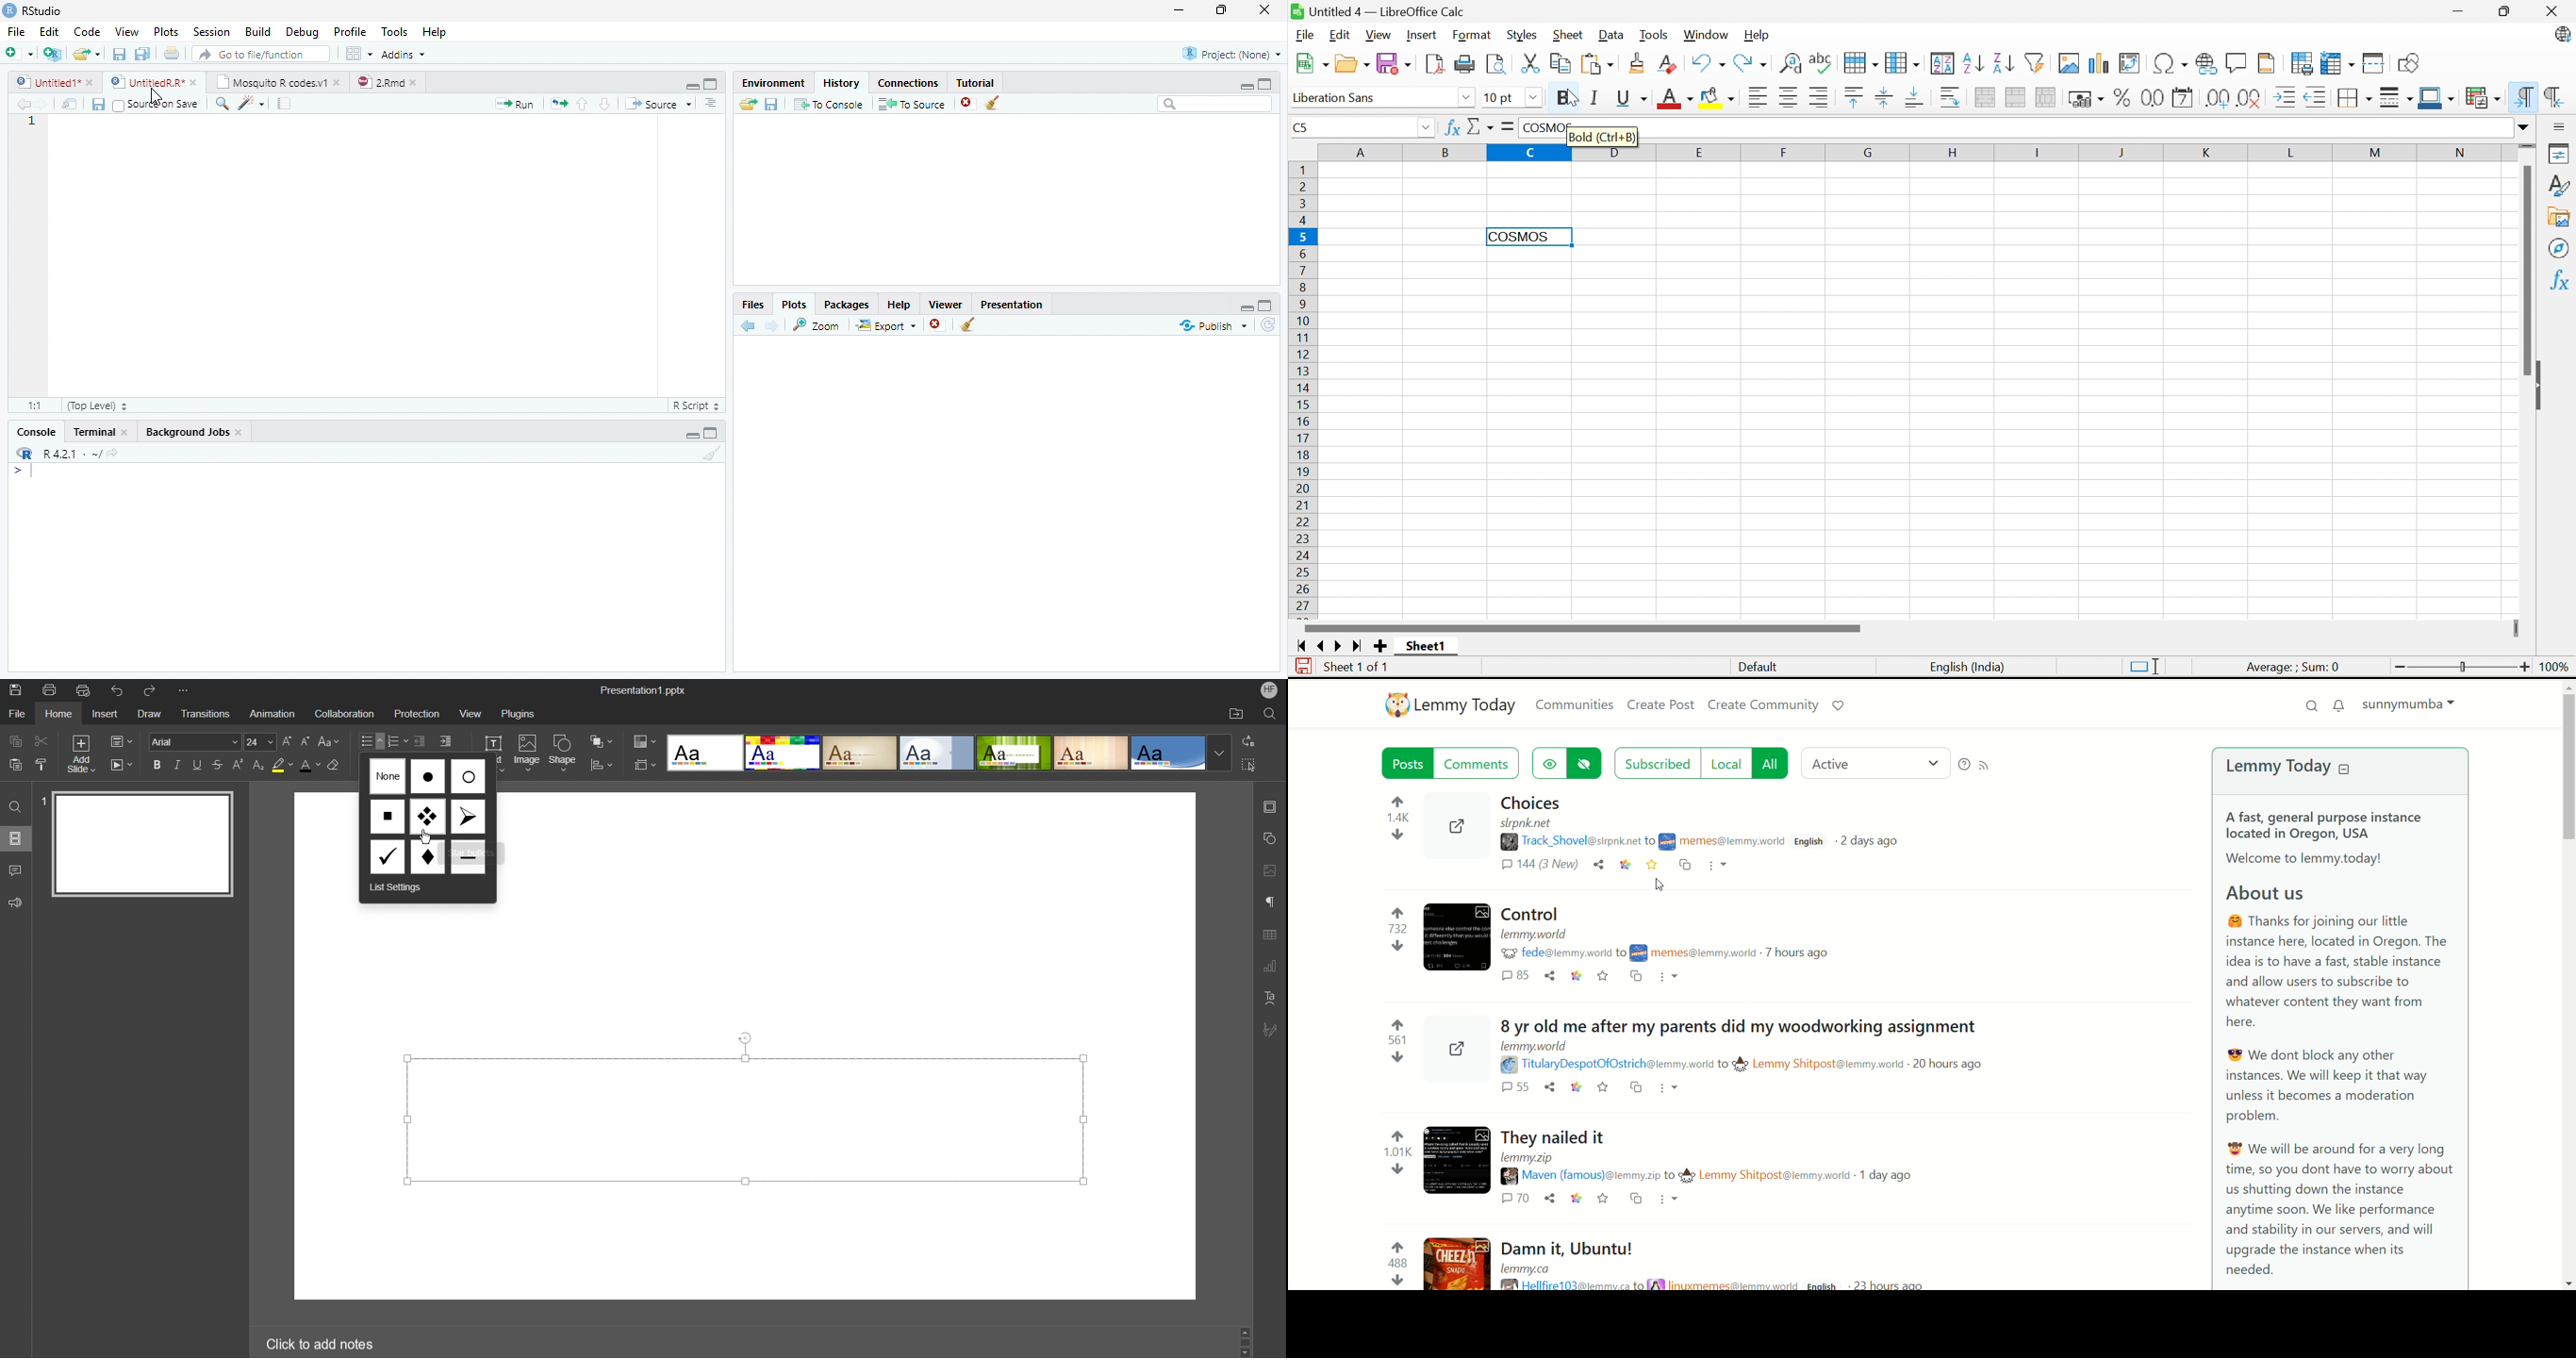 The width and height of the screenshot is (2576, 1372). Describe the element at coordinates (1595, 98) in the screenshot. I see `Italic` at that location.